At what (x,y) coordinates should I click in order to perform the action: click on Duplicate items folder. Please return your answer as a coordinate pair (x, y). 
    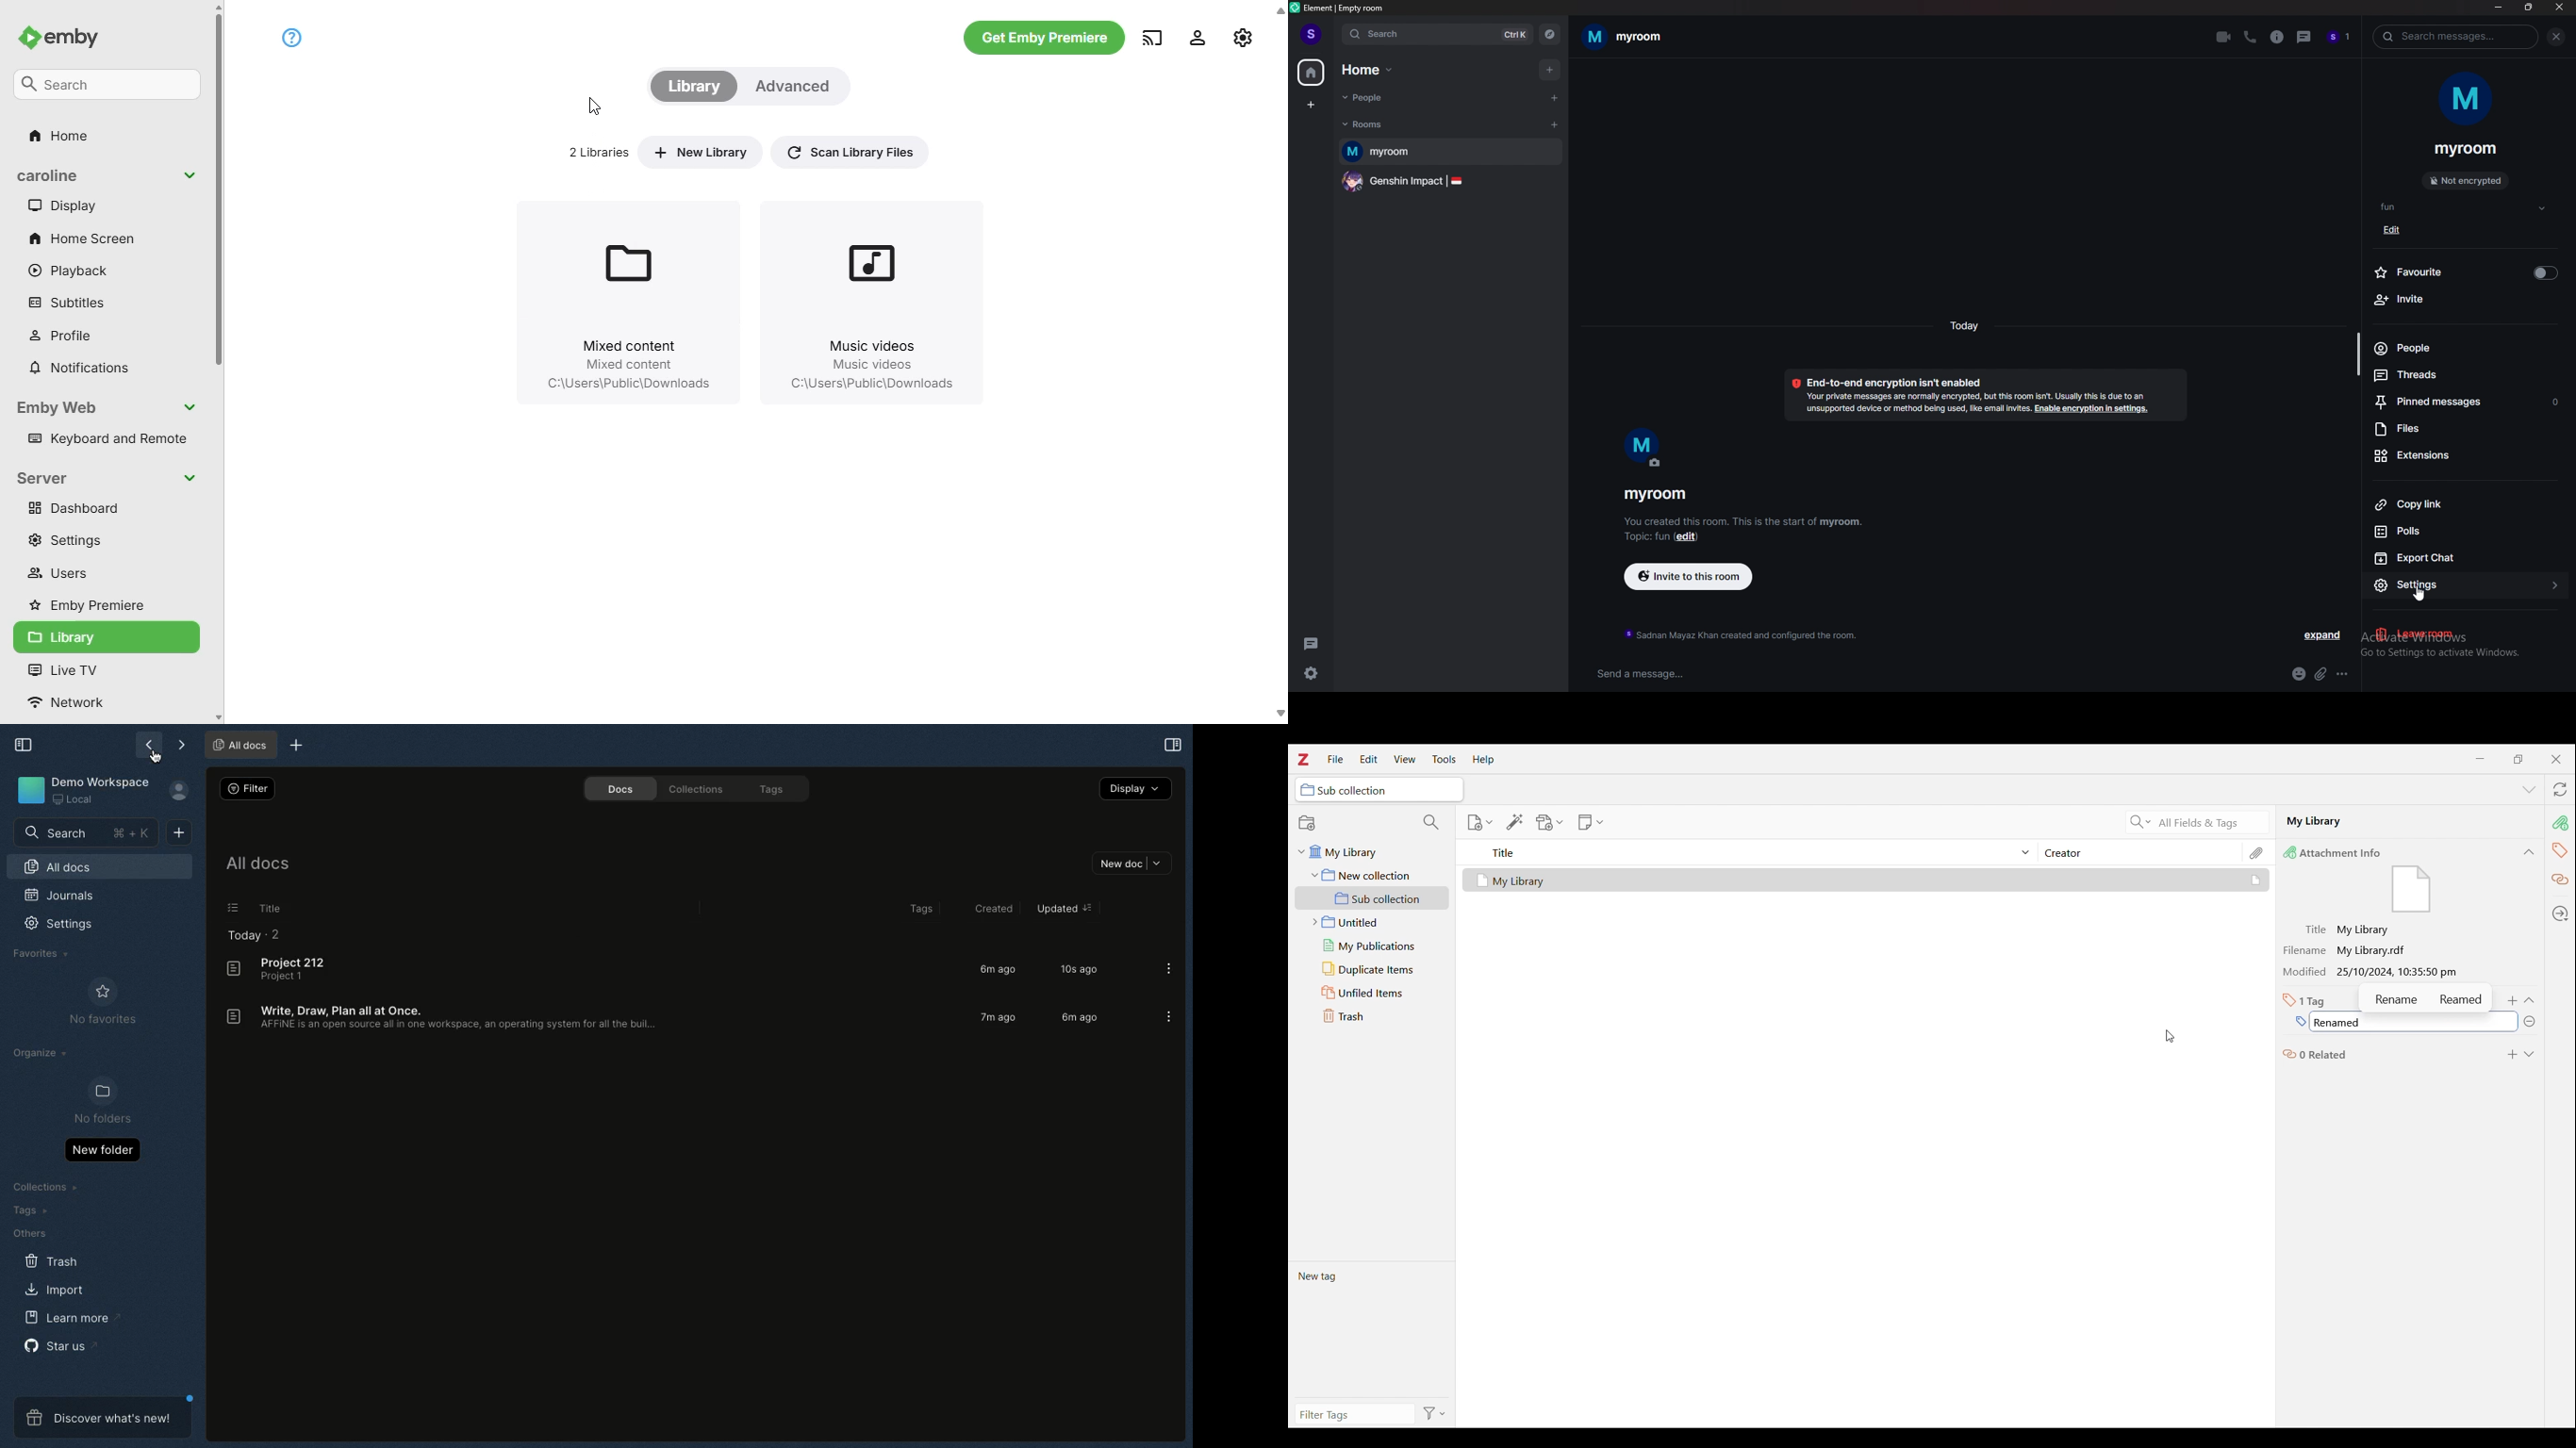
    Looking at the image, I should click on (1372, 969).